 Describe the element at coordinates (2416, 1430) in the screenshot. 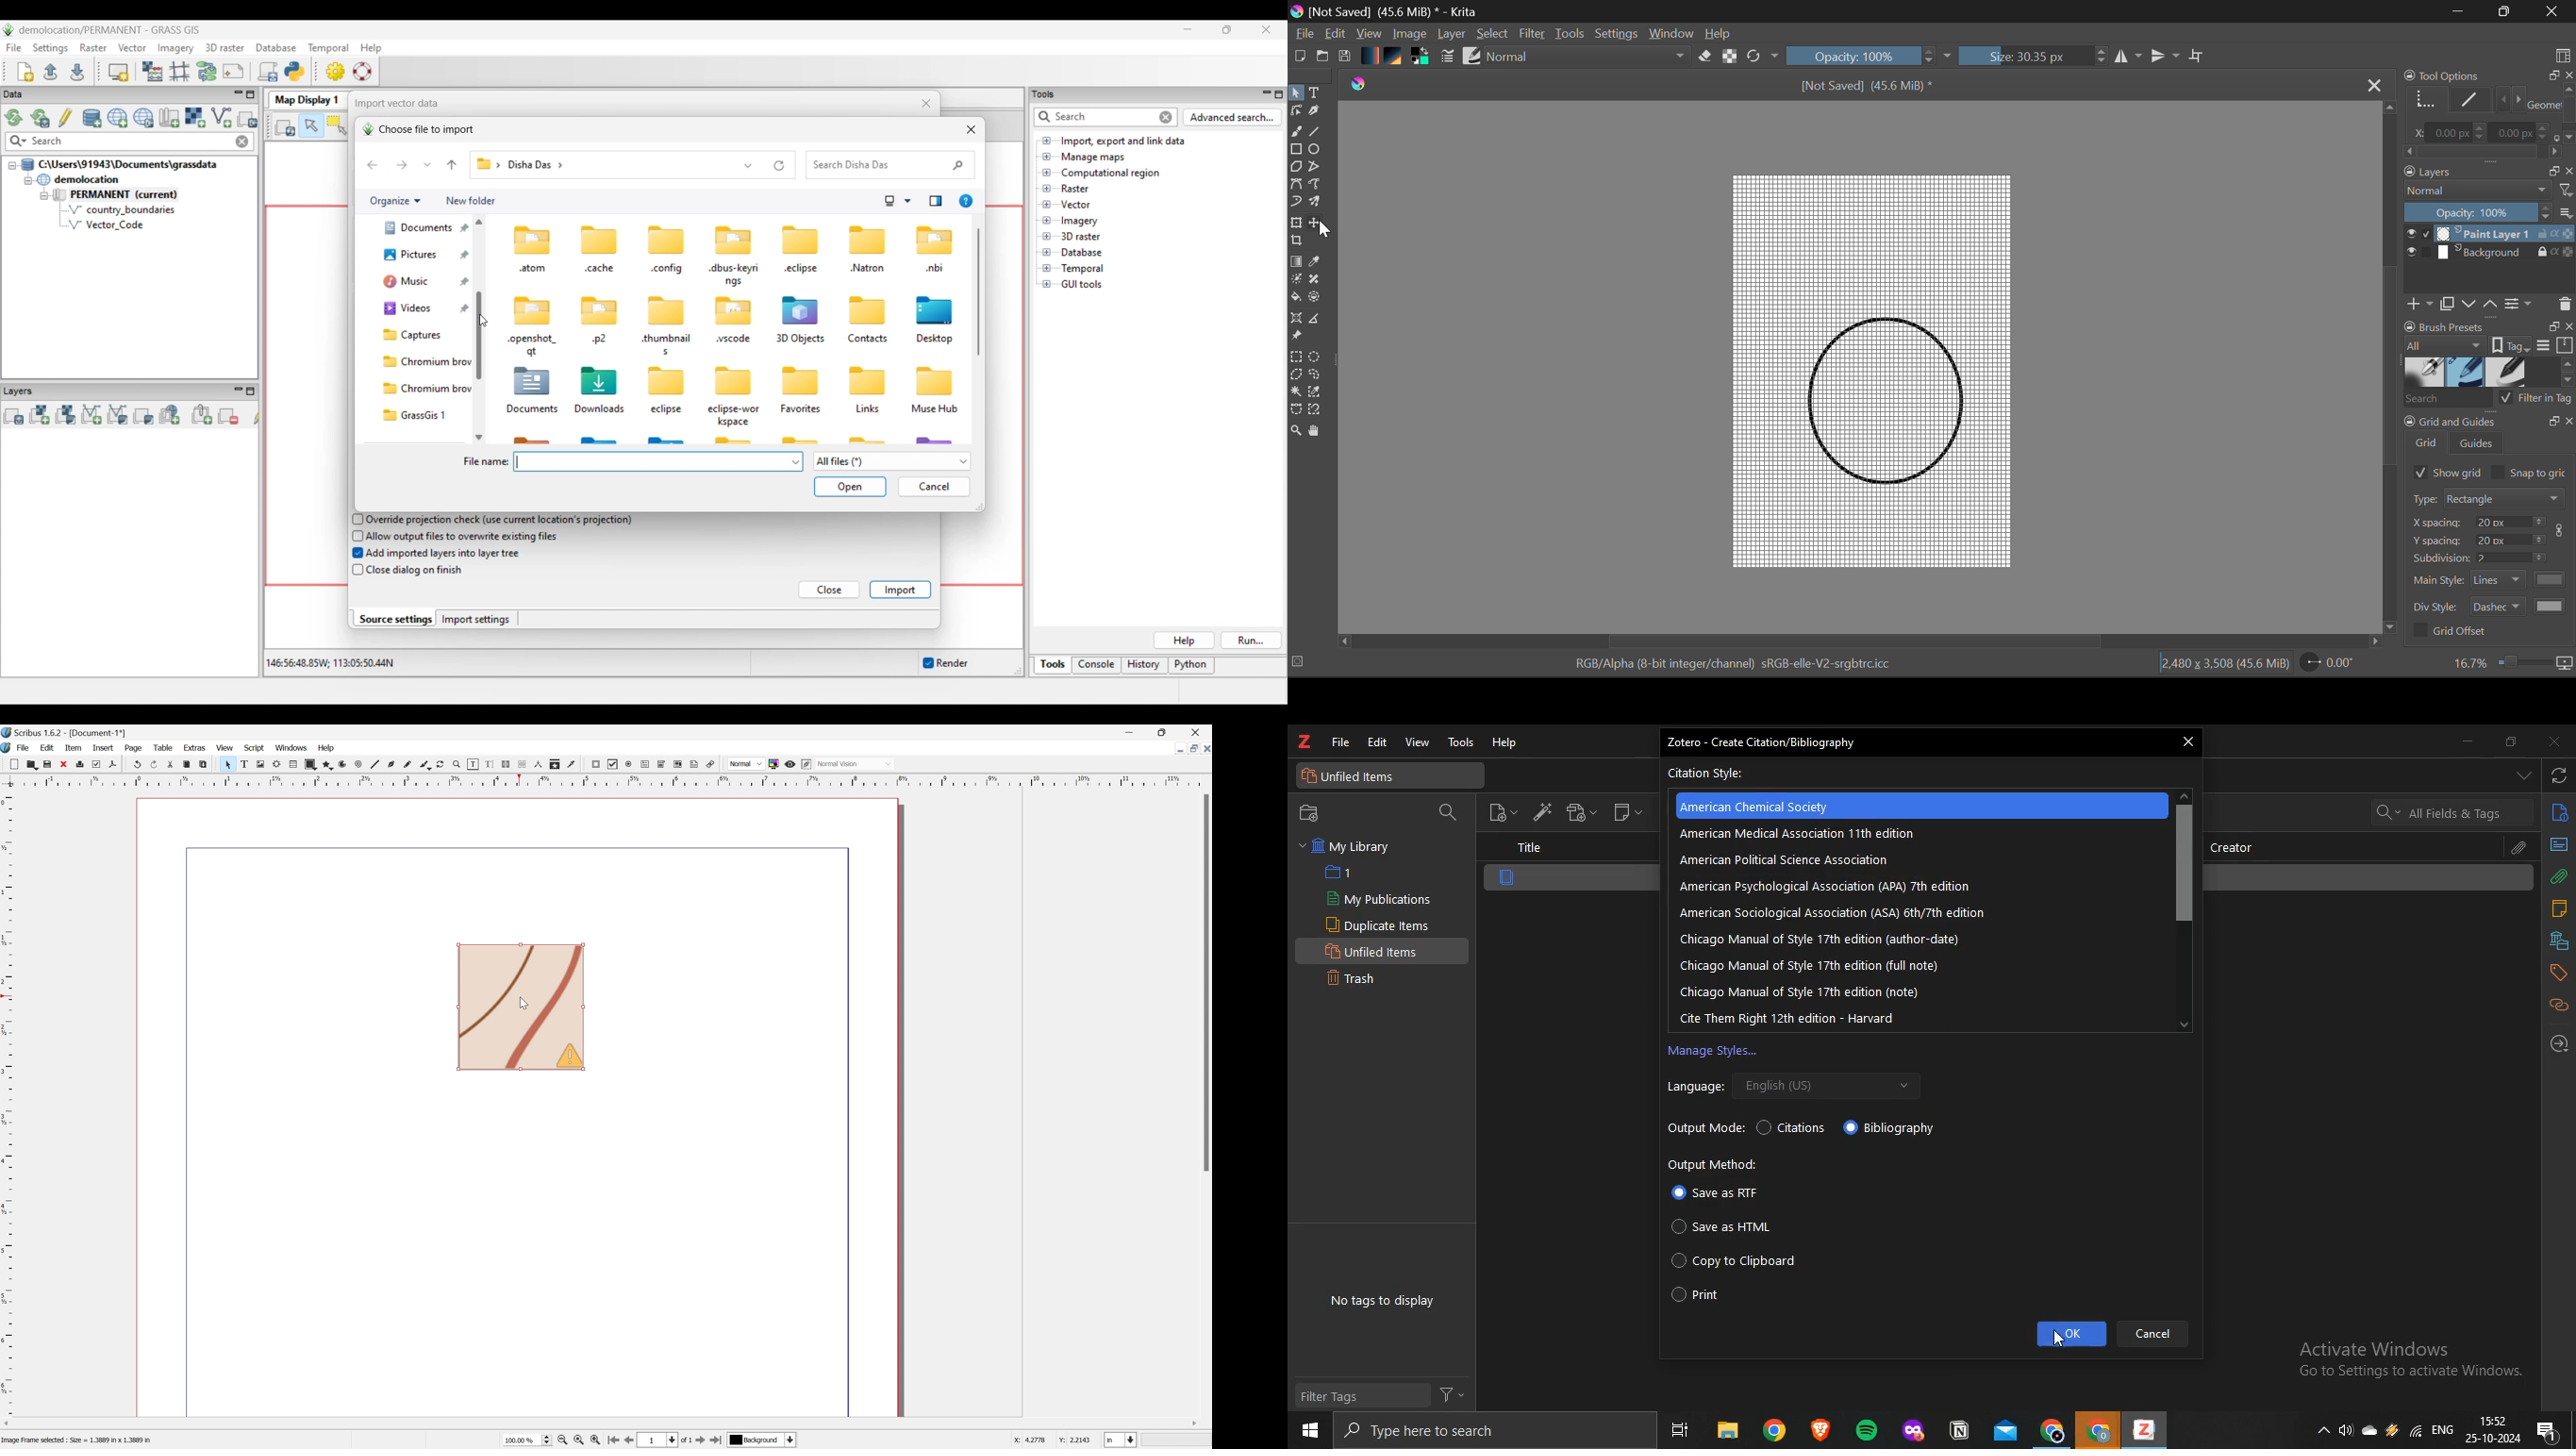

I see `wifi` at that location.